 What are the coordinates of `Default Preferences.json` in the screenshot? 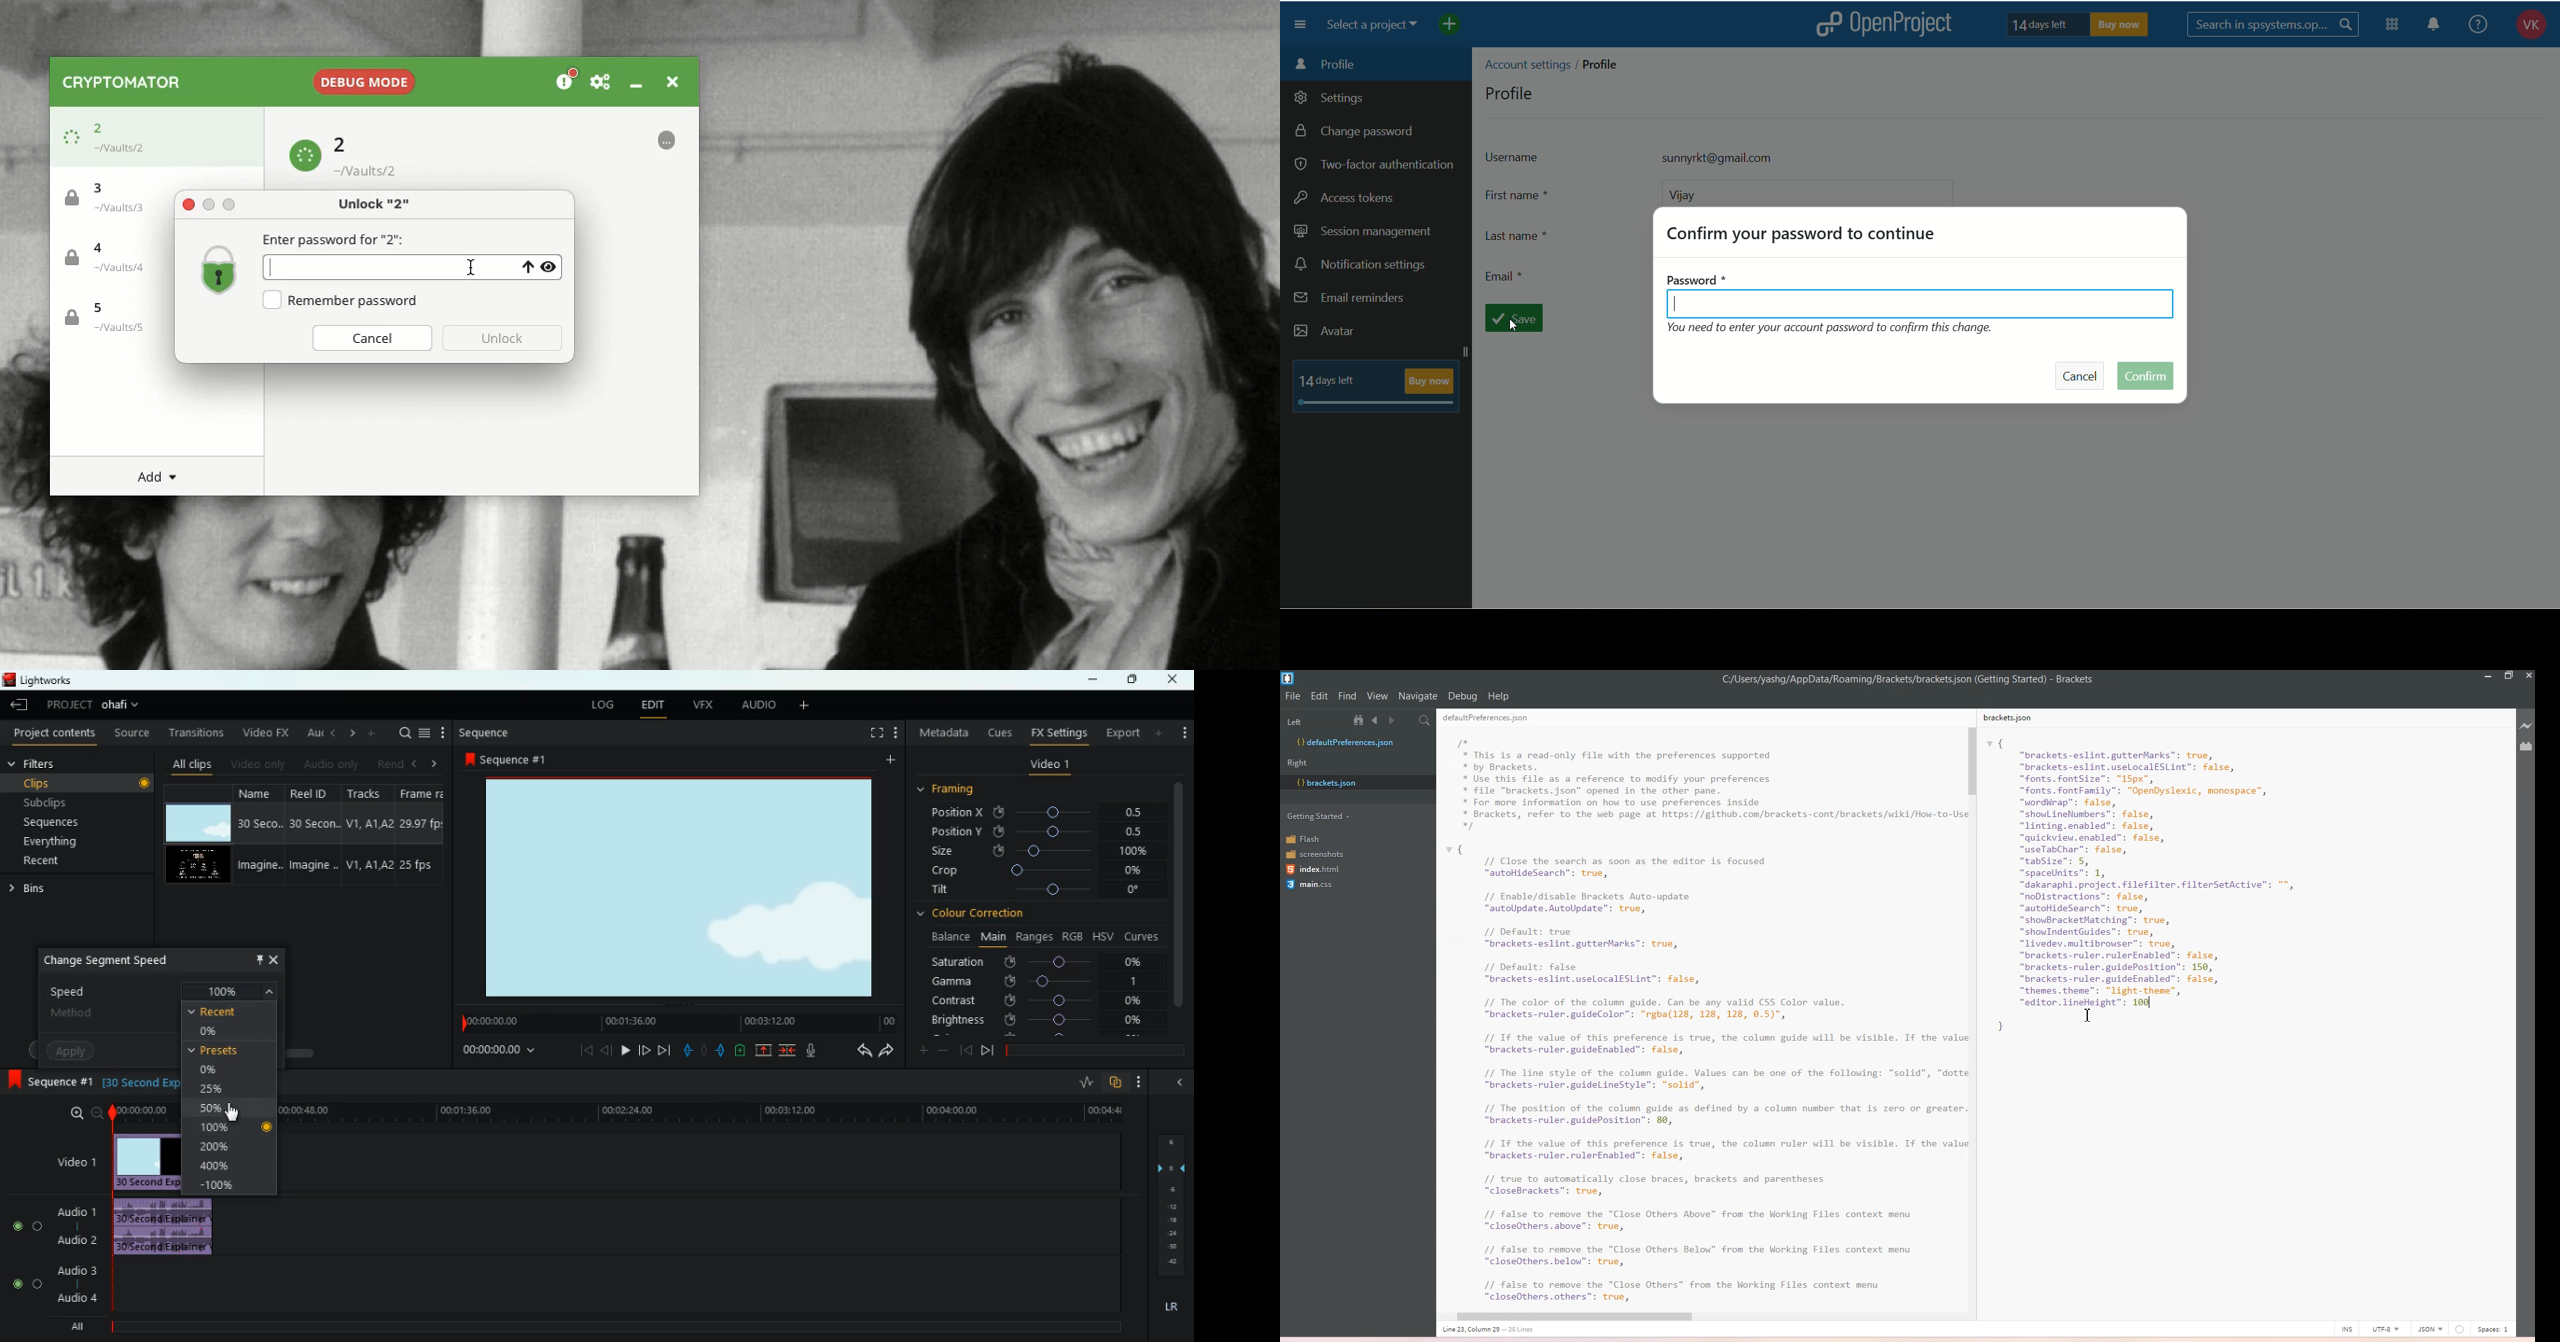 It's located at (1345, 742).